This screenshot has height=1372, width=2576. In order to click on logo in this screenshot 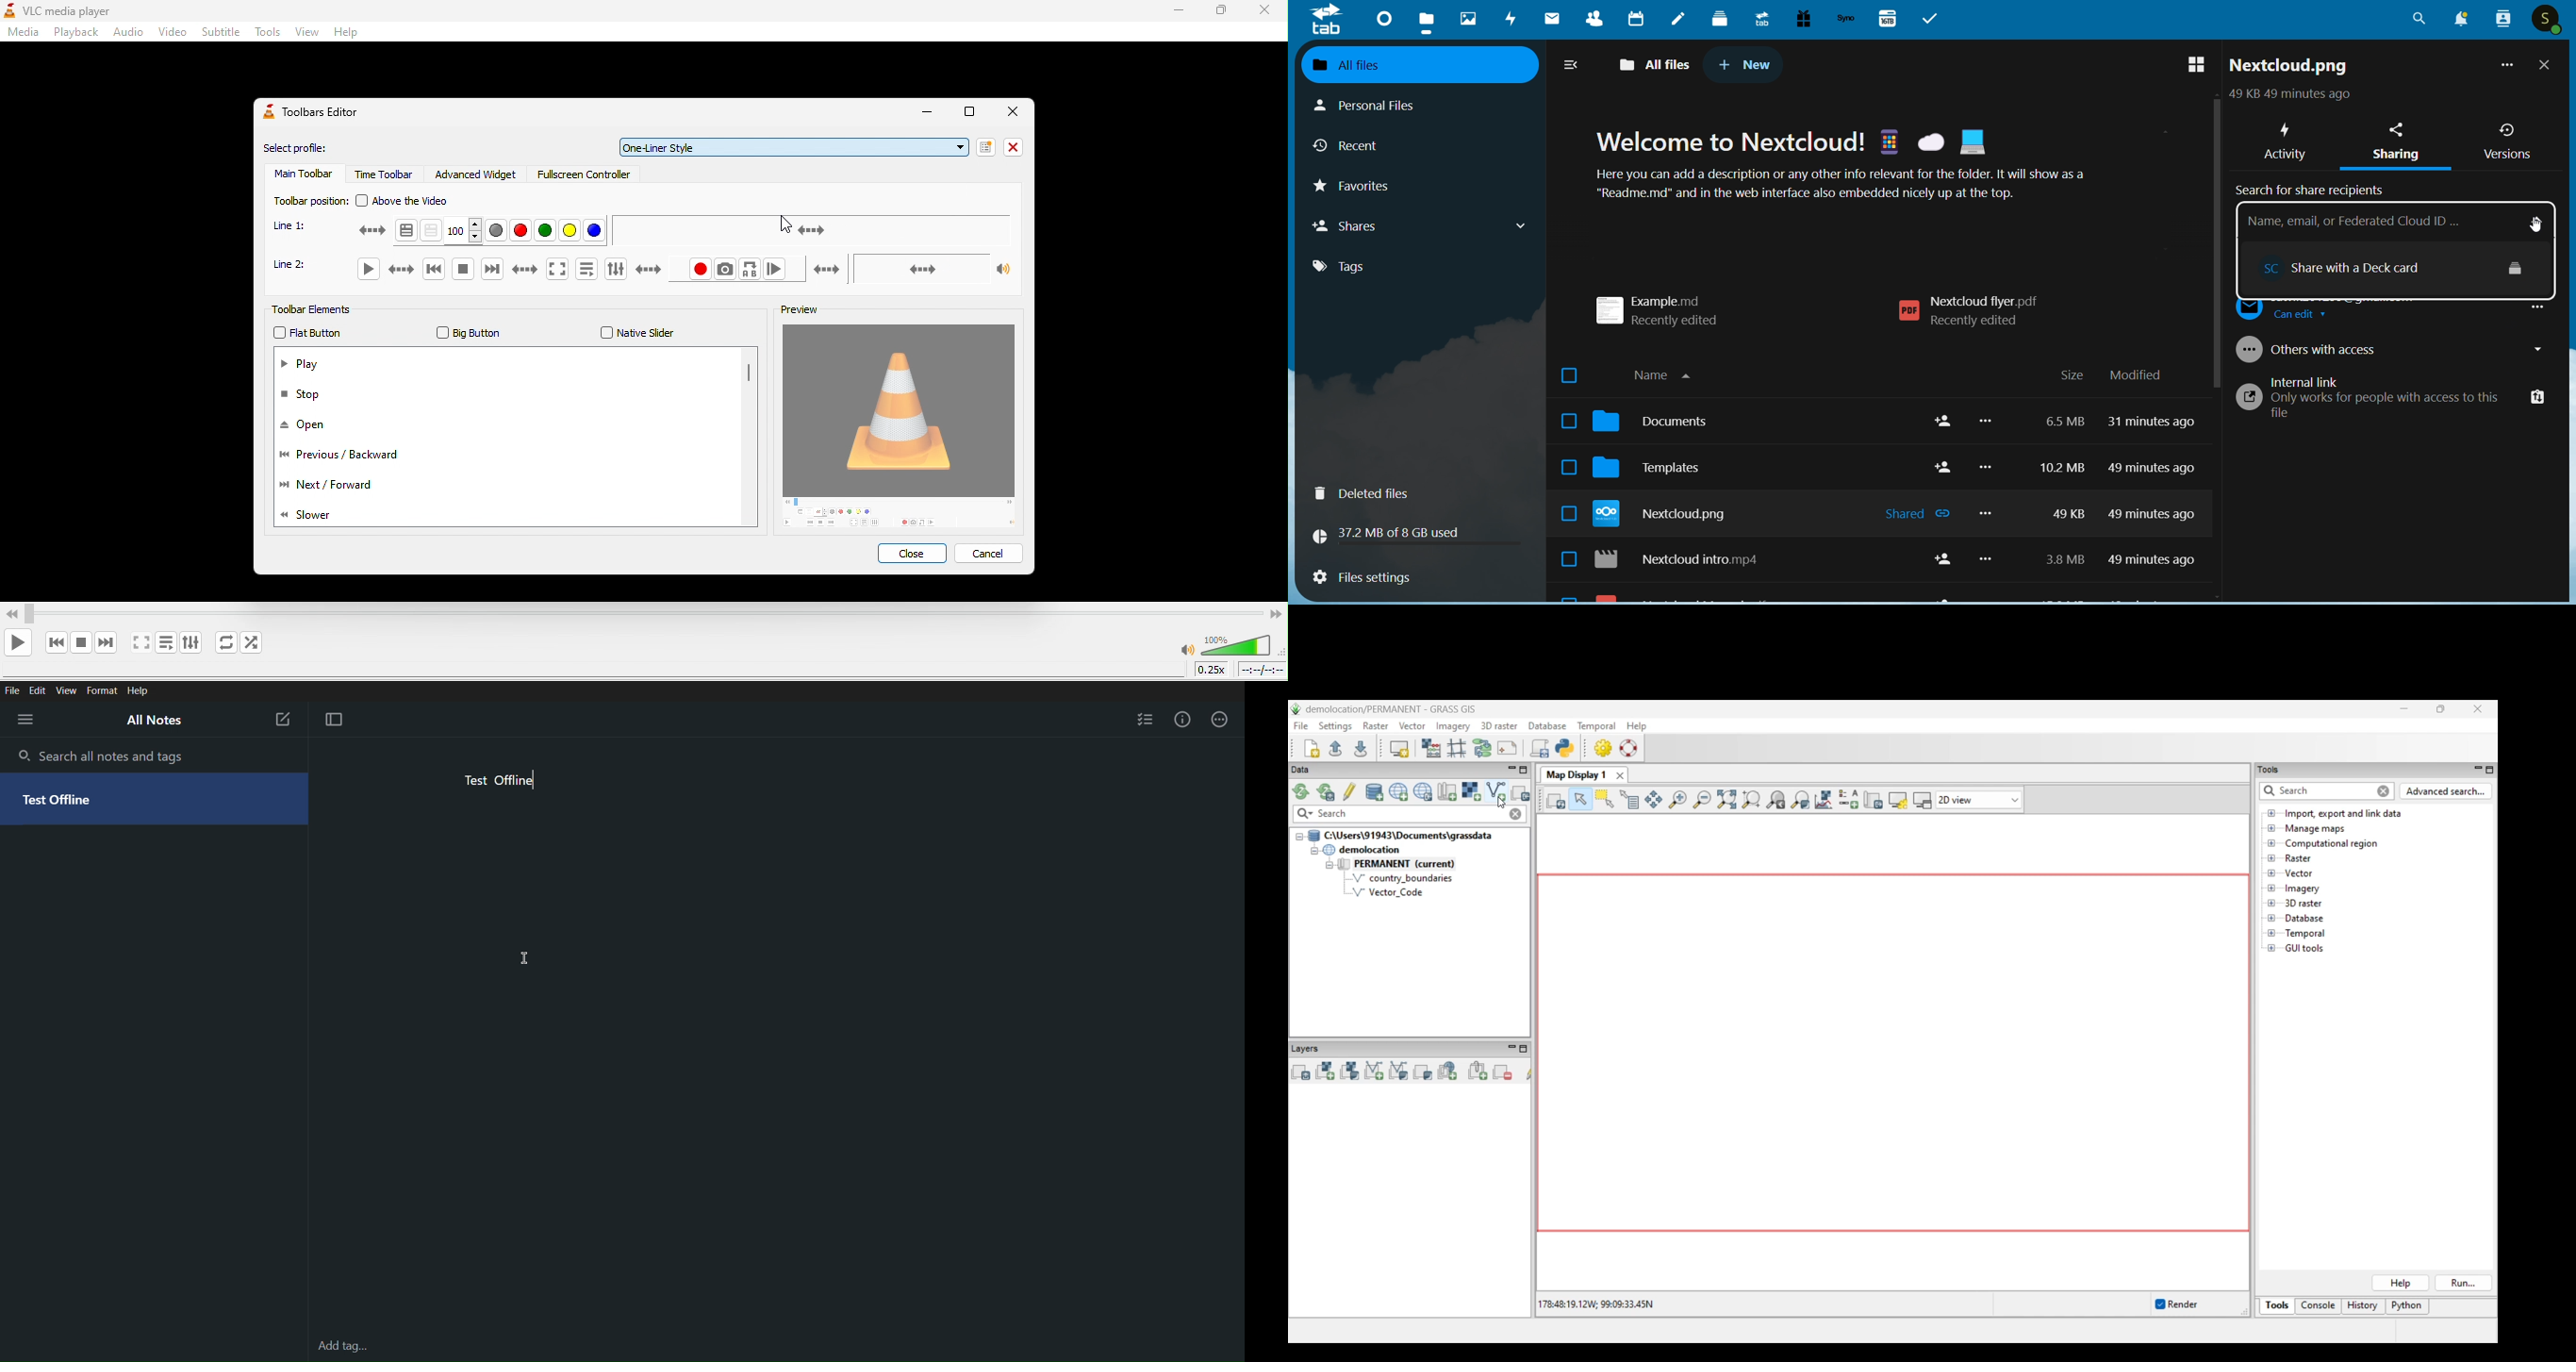, I will do `click(1327, 20)`.